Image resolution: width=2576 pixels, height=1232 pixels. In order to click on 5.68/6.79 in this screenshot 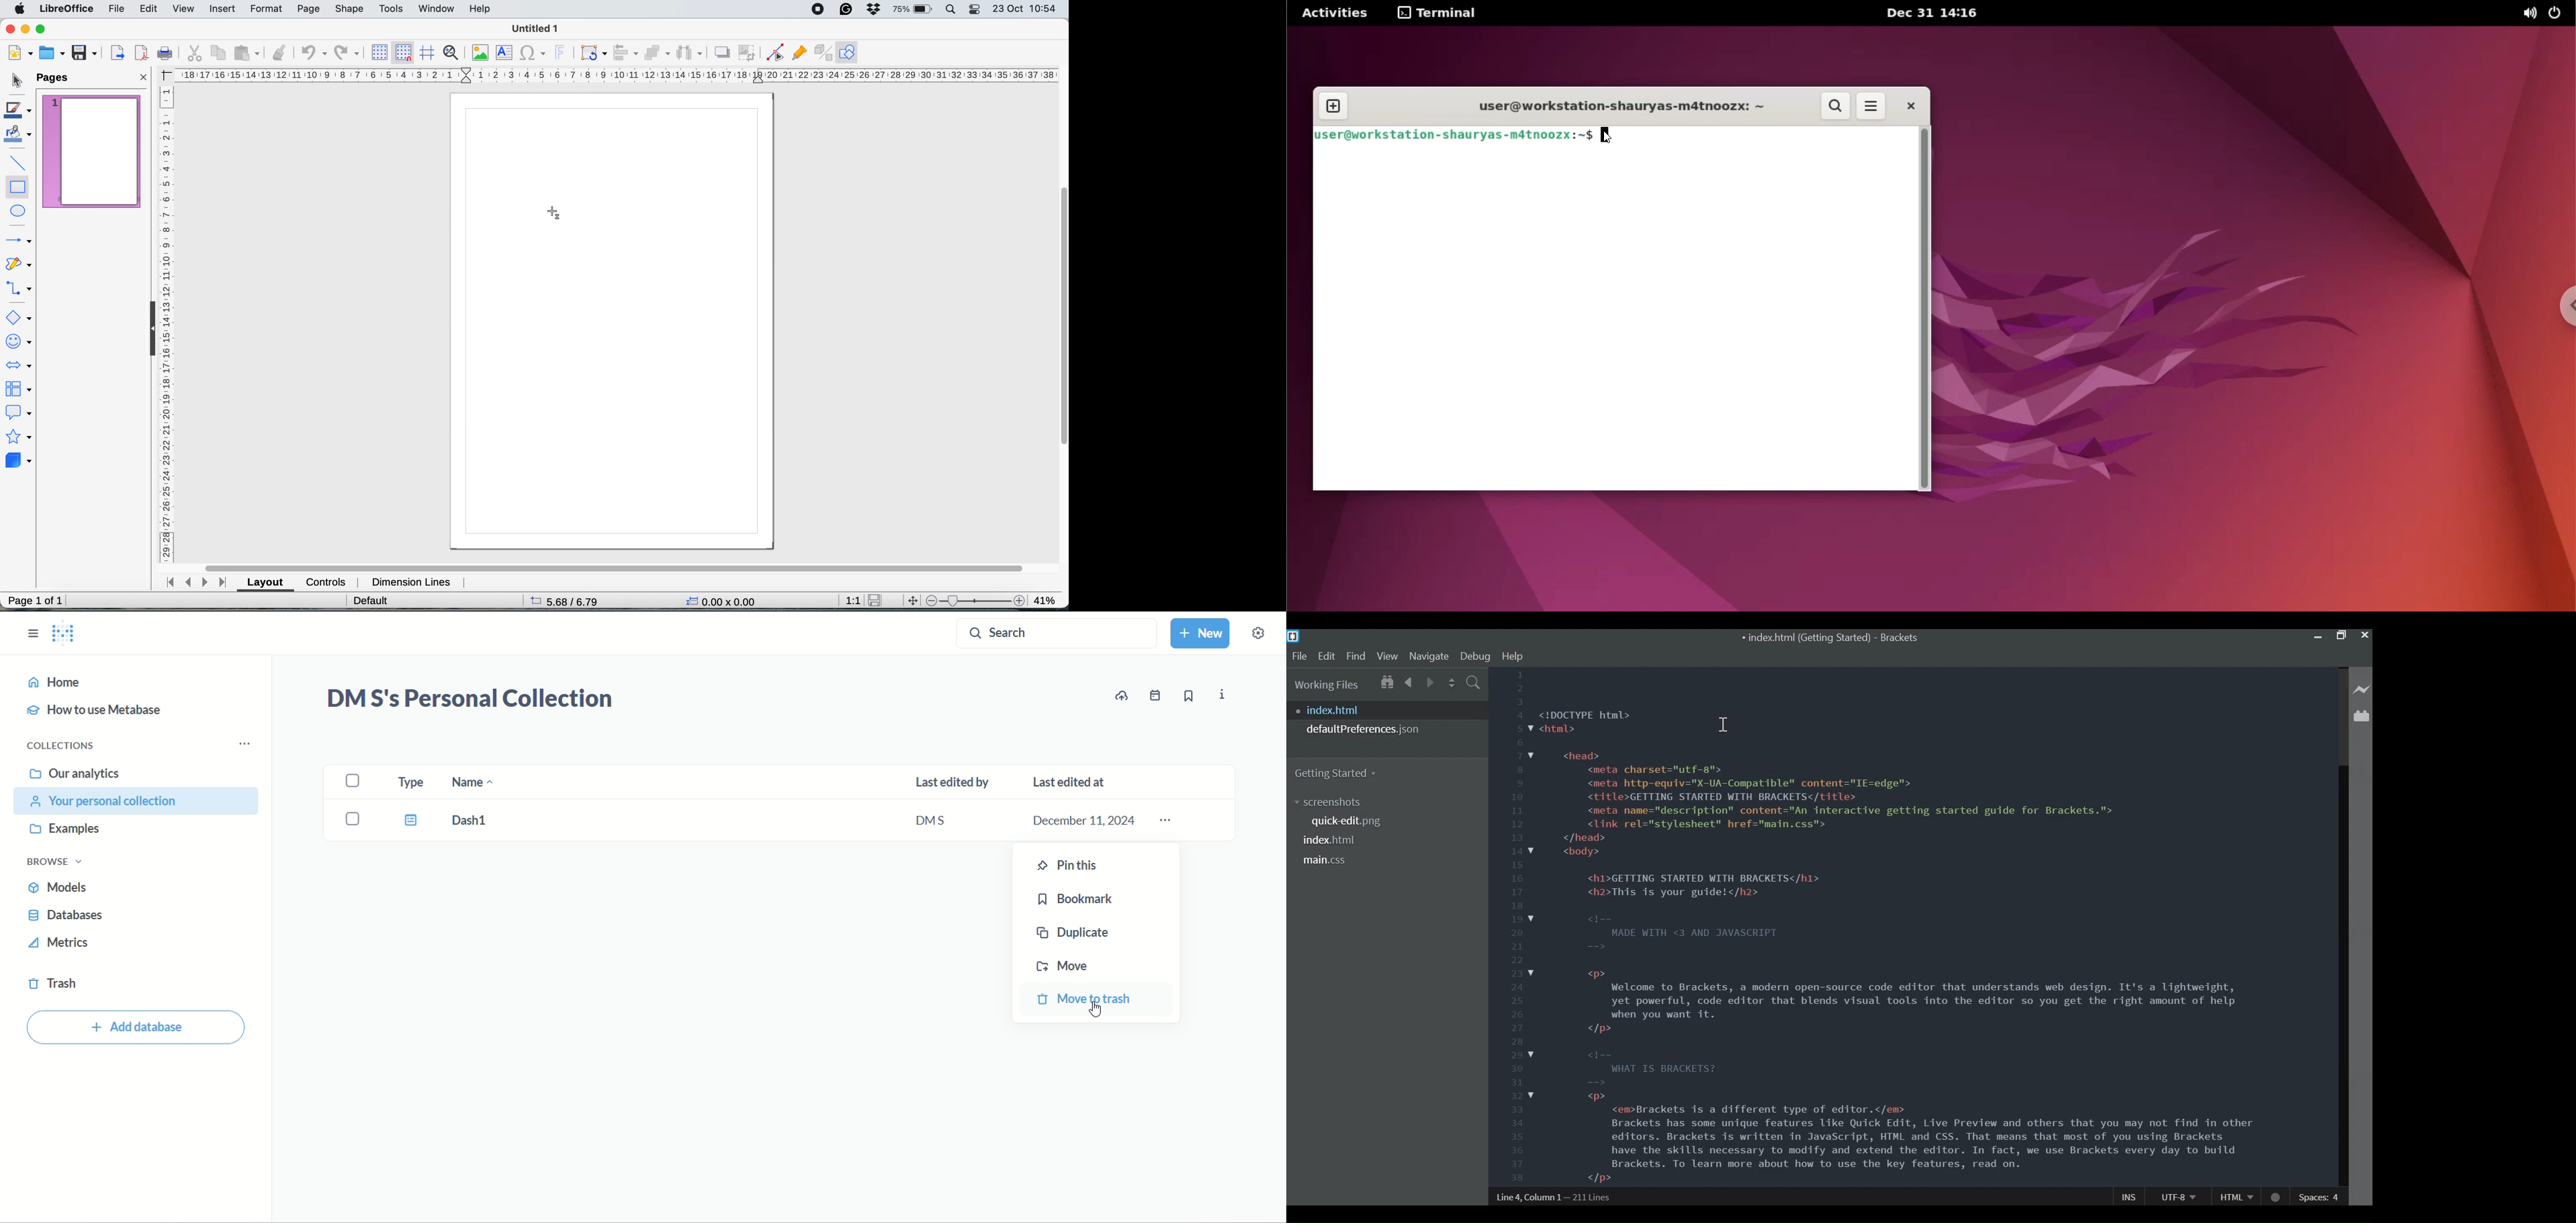, I will do `click(571, 601)`.